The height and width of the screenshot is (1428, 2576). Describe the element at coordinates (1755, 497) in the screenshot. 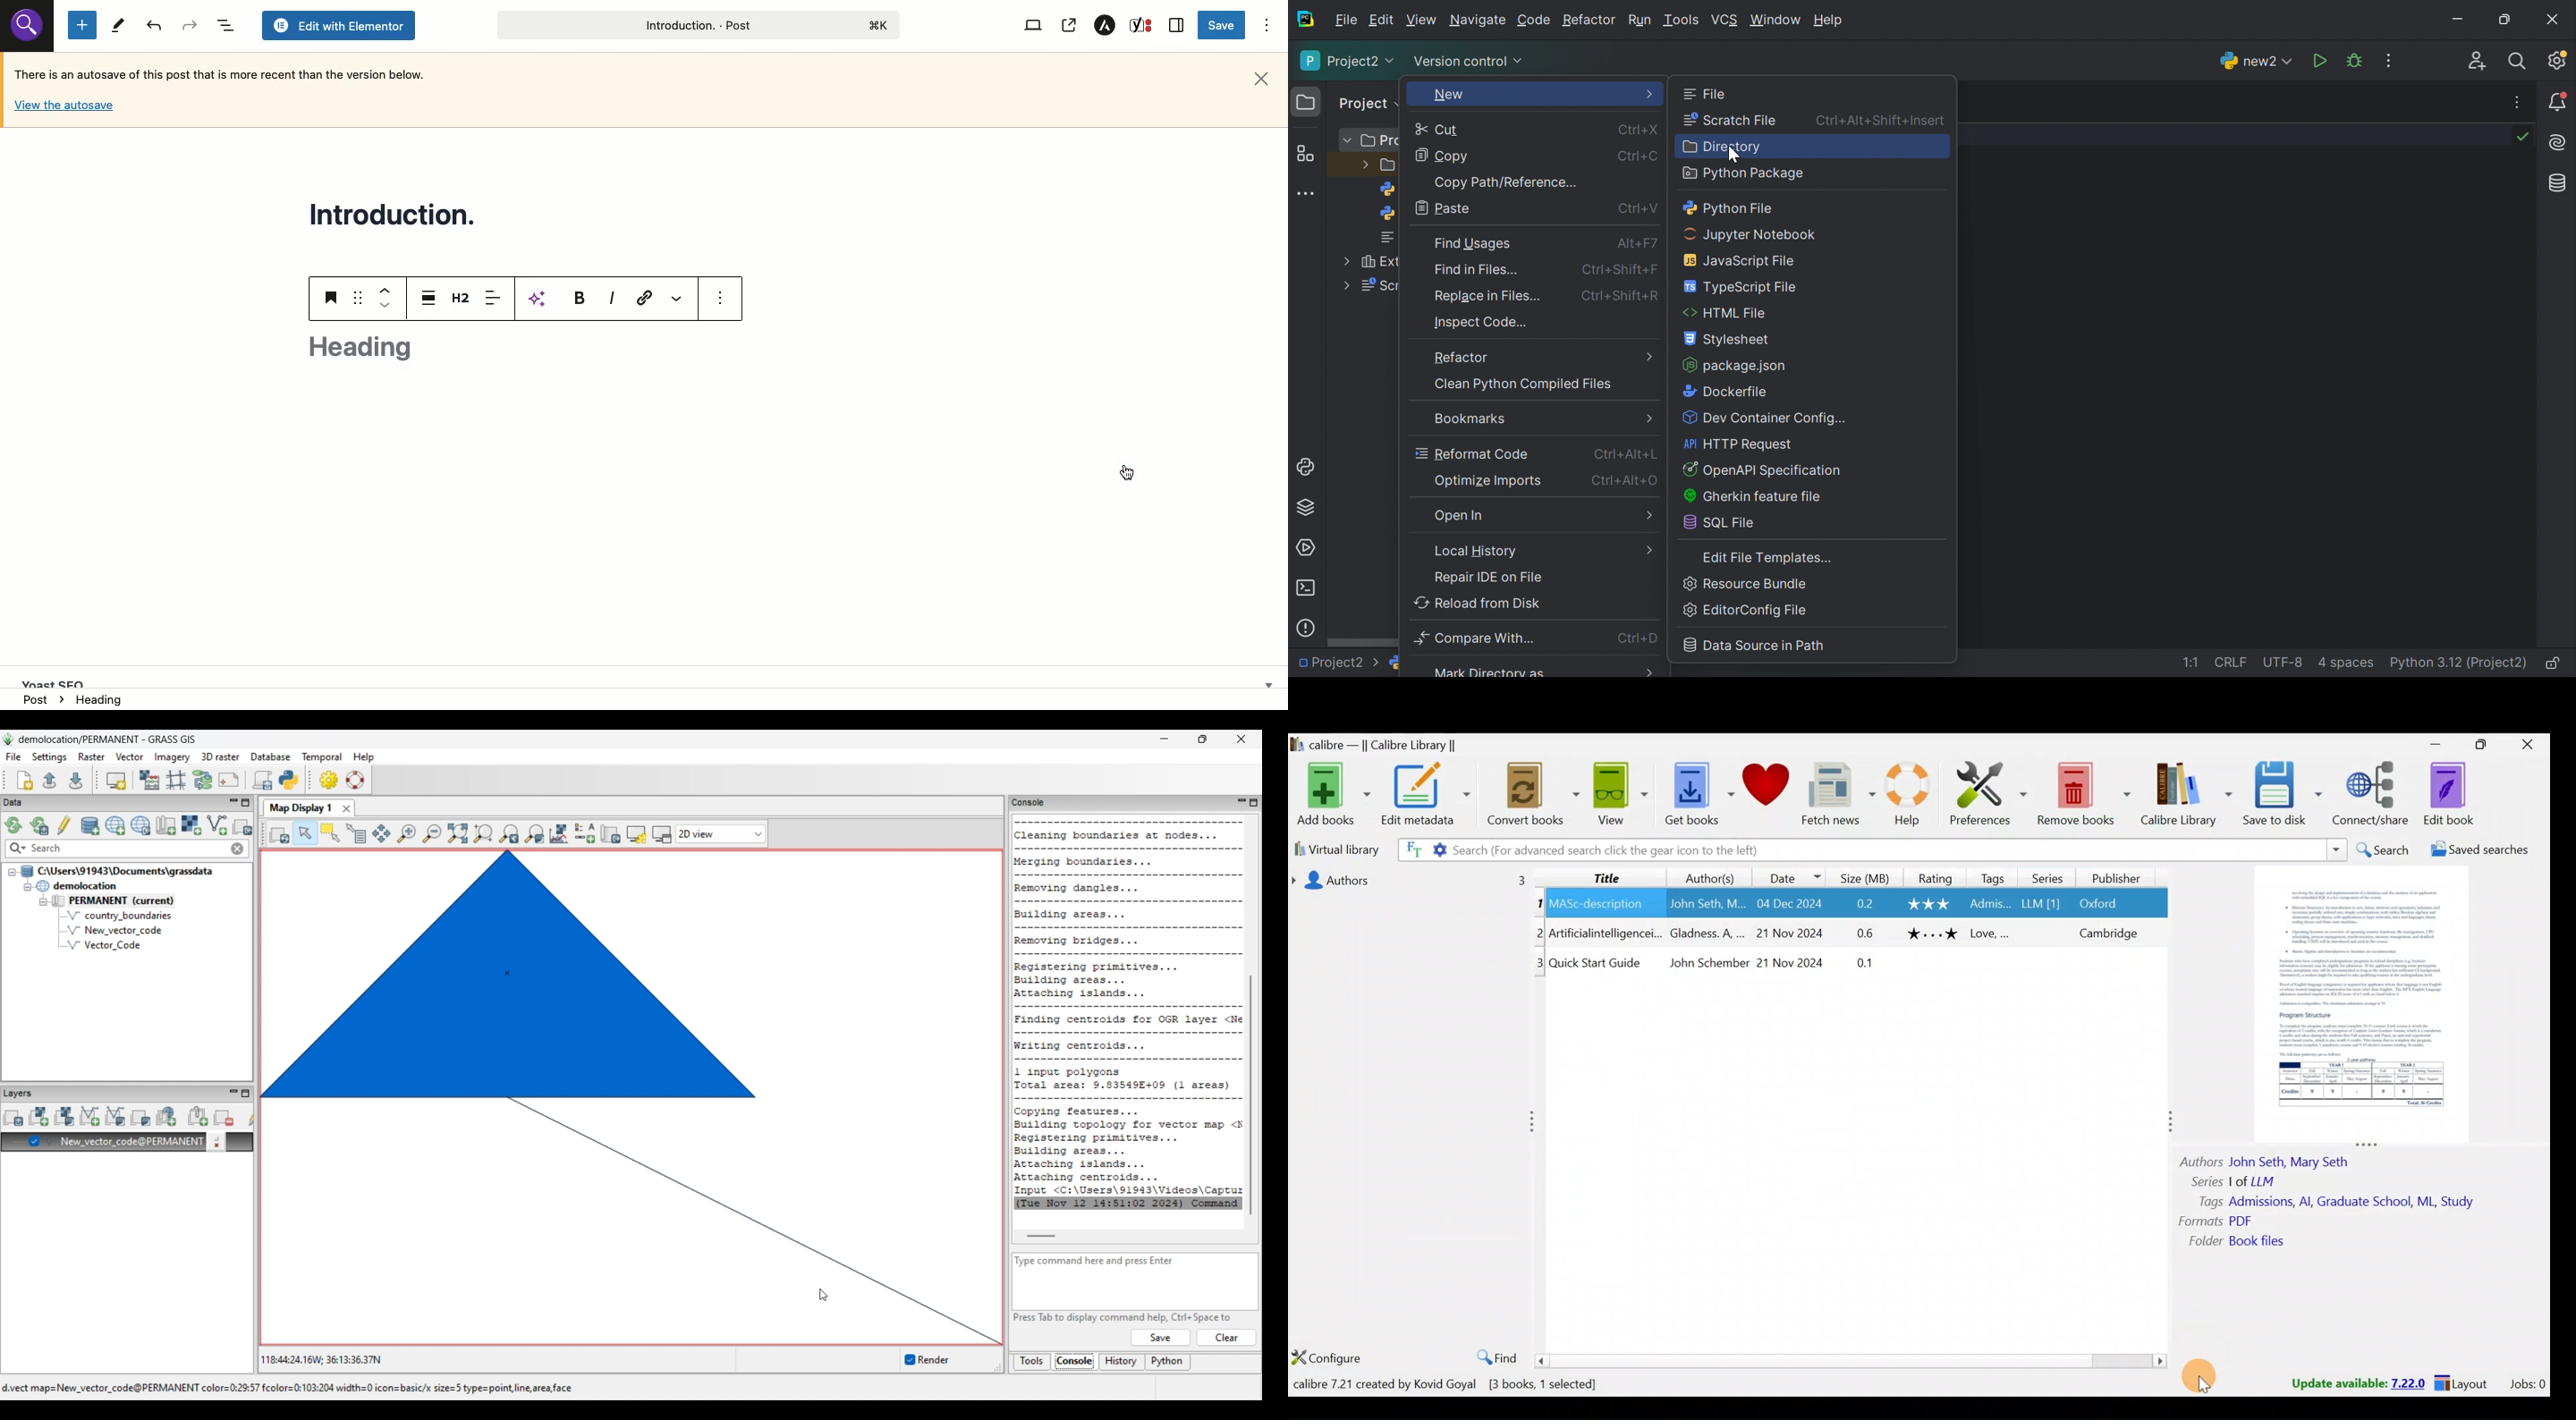

I see `Gherkin feature file` at that location.